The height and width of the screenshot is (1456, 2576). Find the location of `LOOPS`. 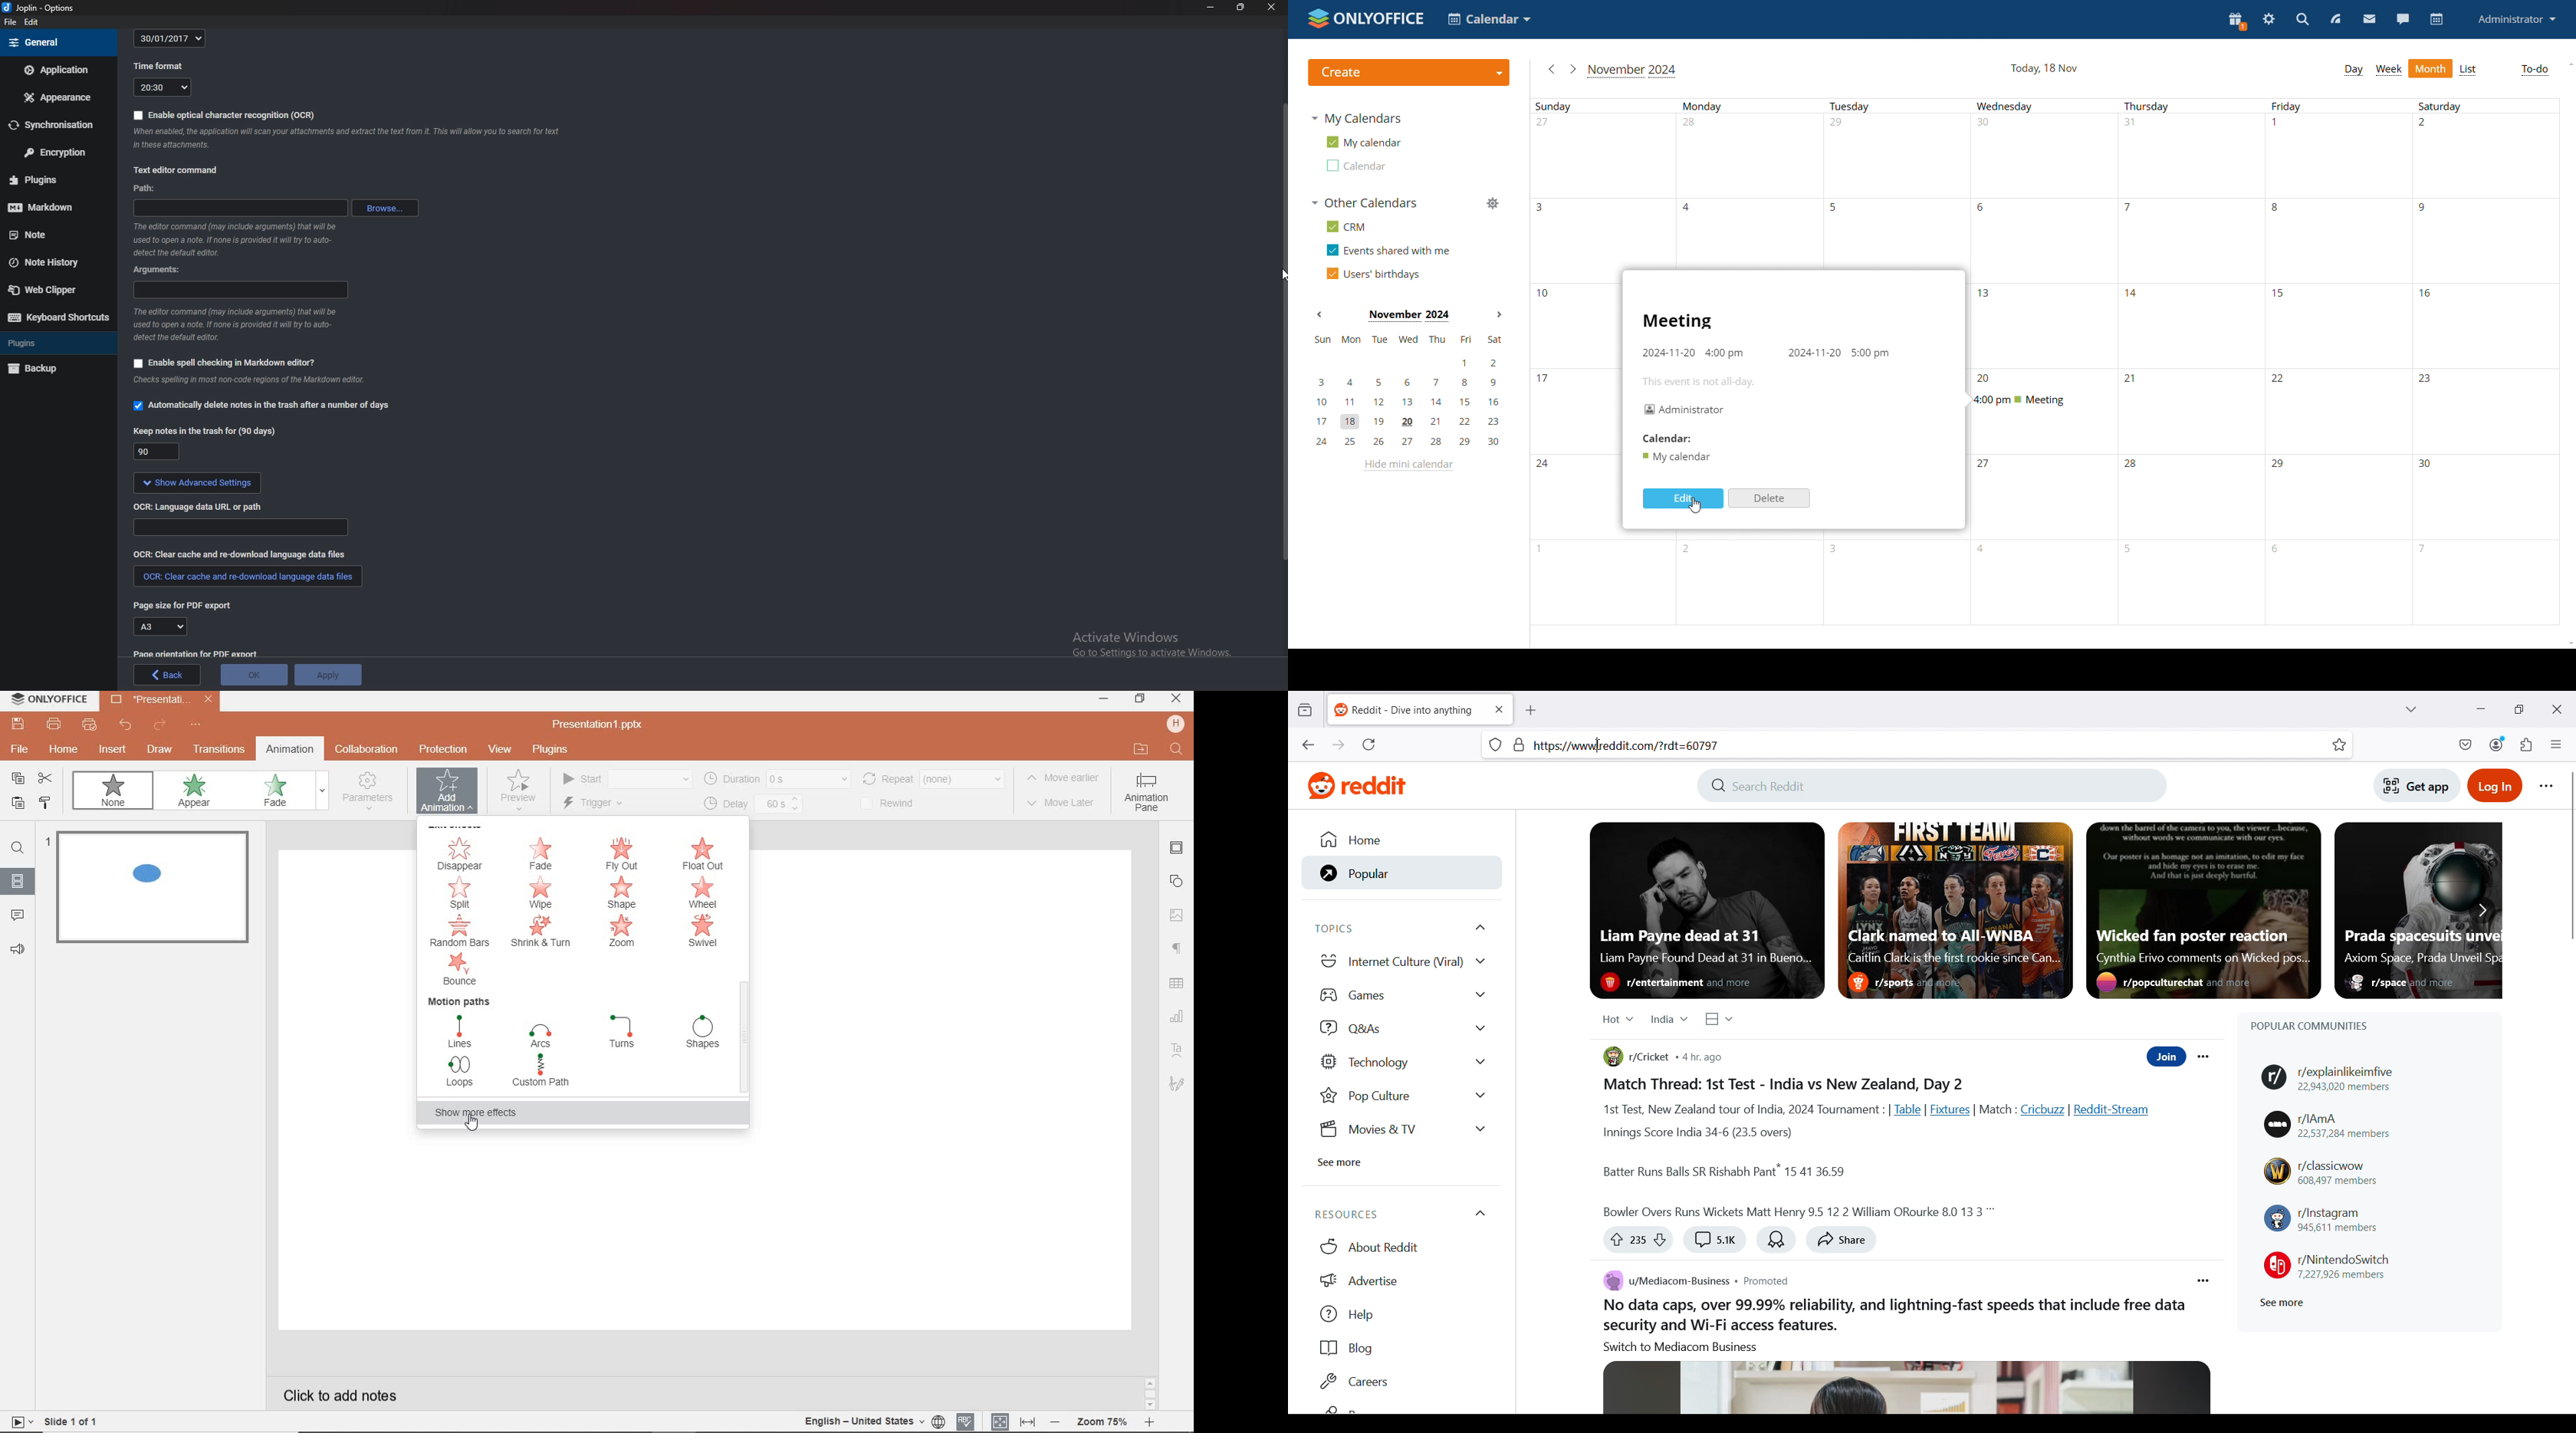

LOOPS is located at coordinates (462, 1075).